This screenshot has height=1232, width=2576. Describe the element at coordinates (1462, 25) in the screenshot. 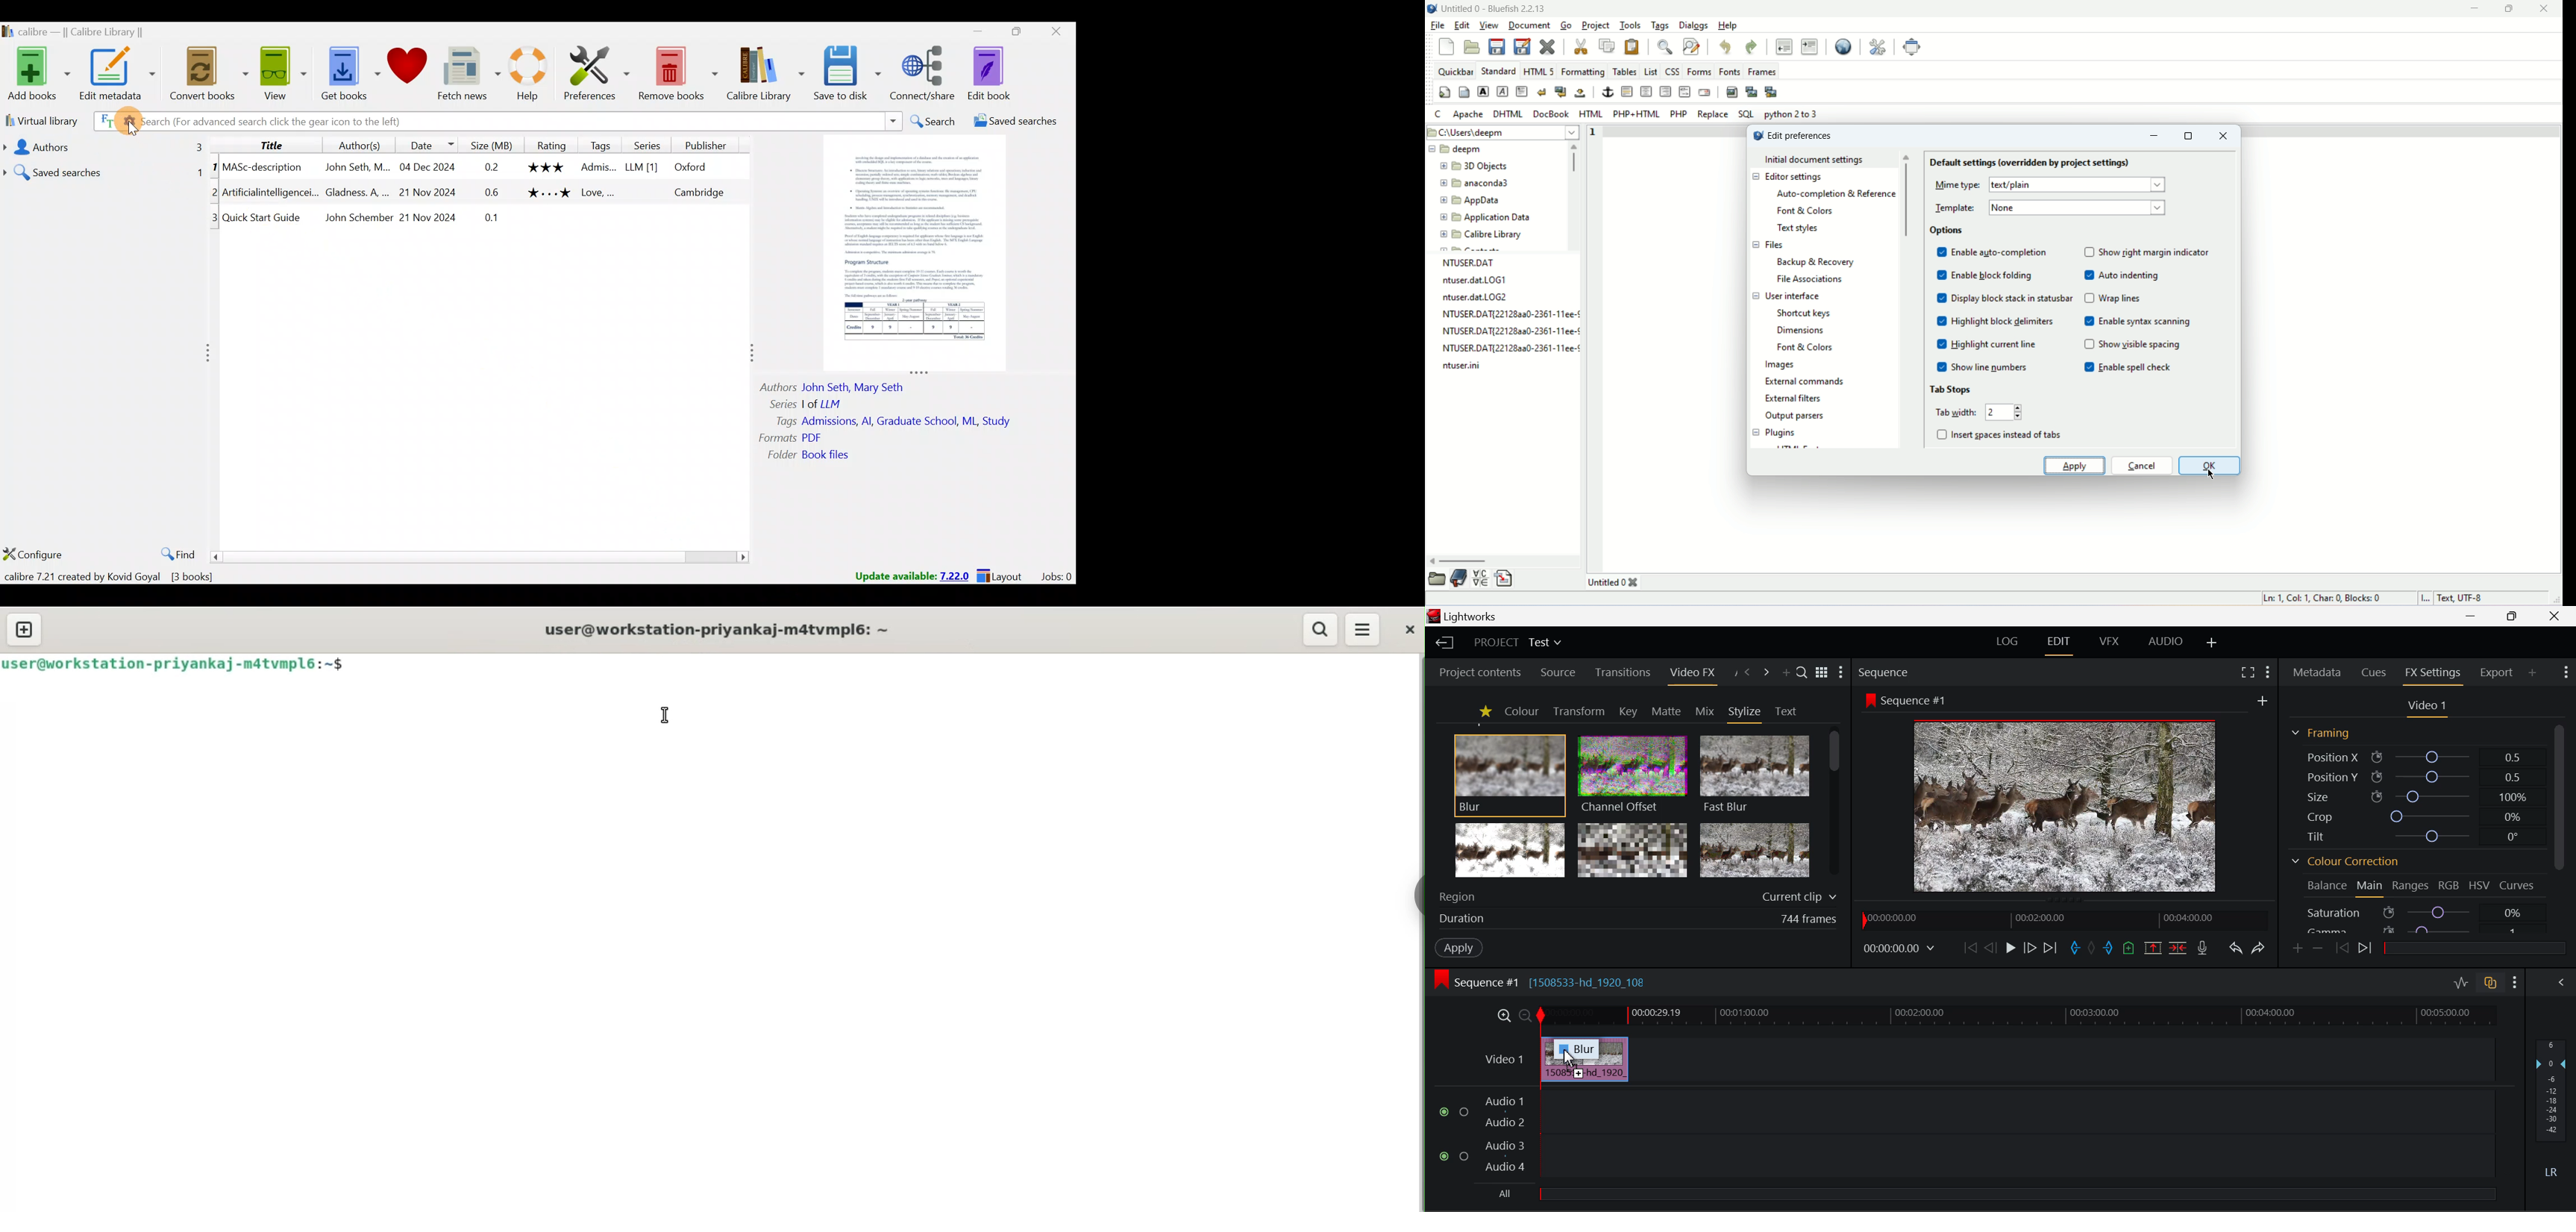

I see `edit` at that location.